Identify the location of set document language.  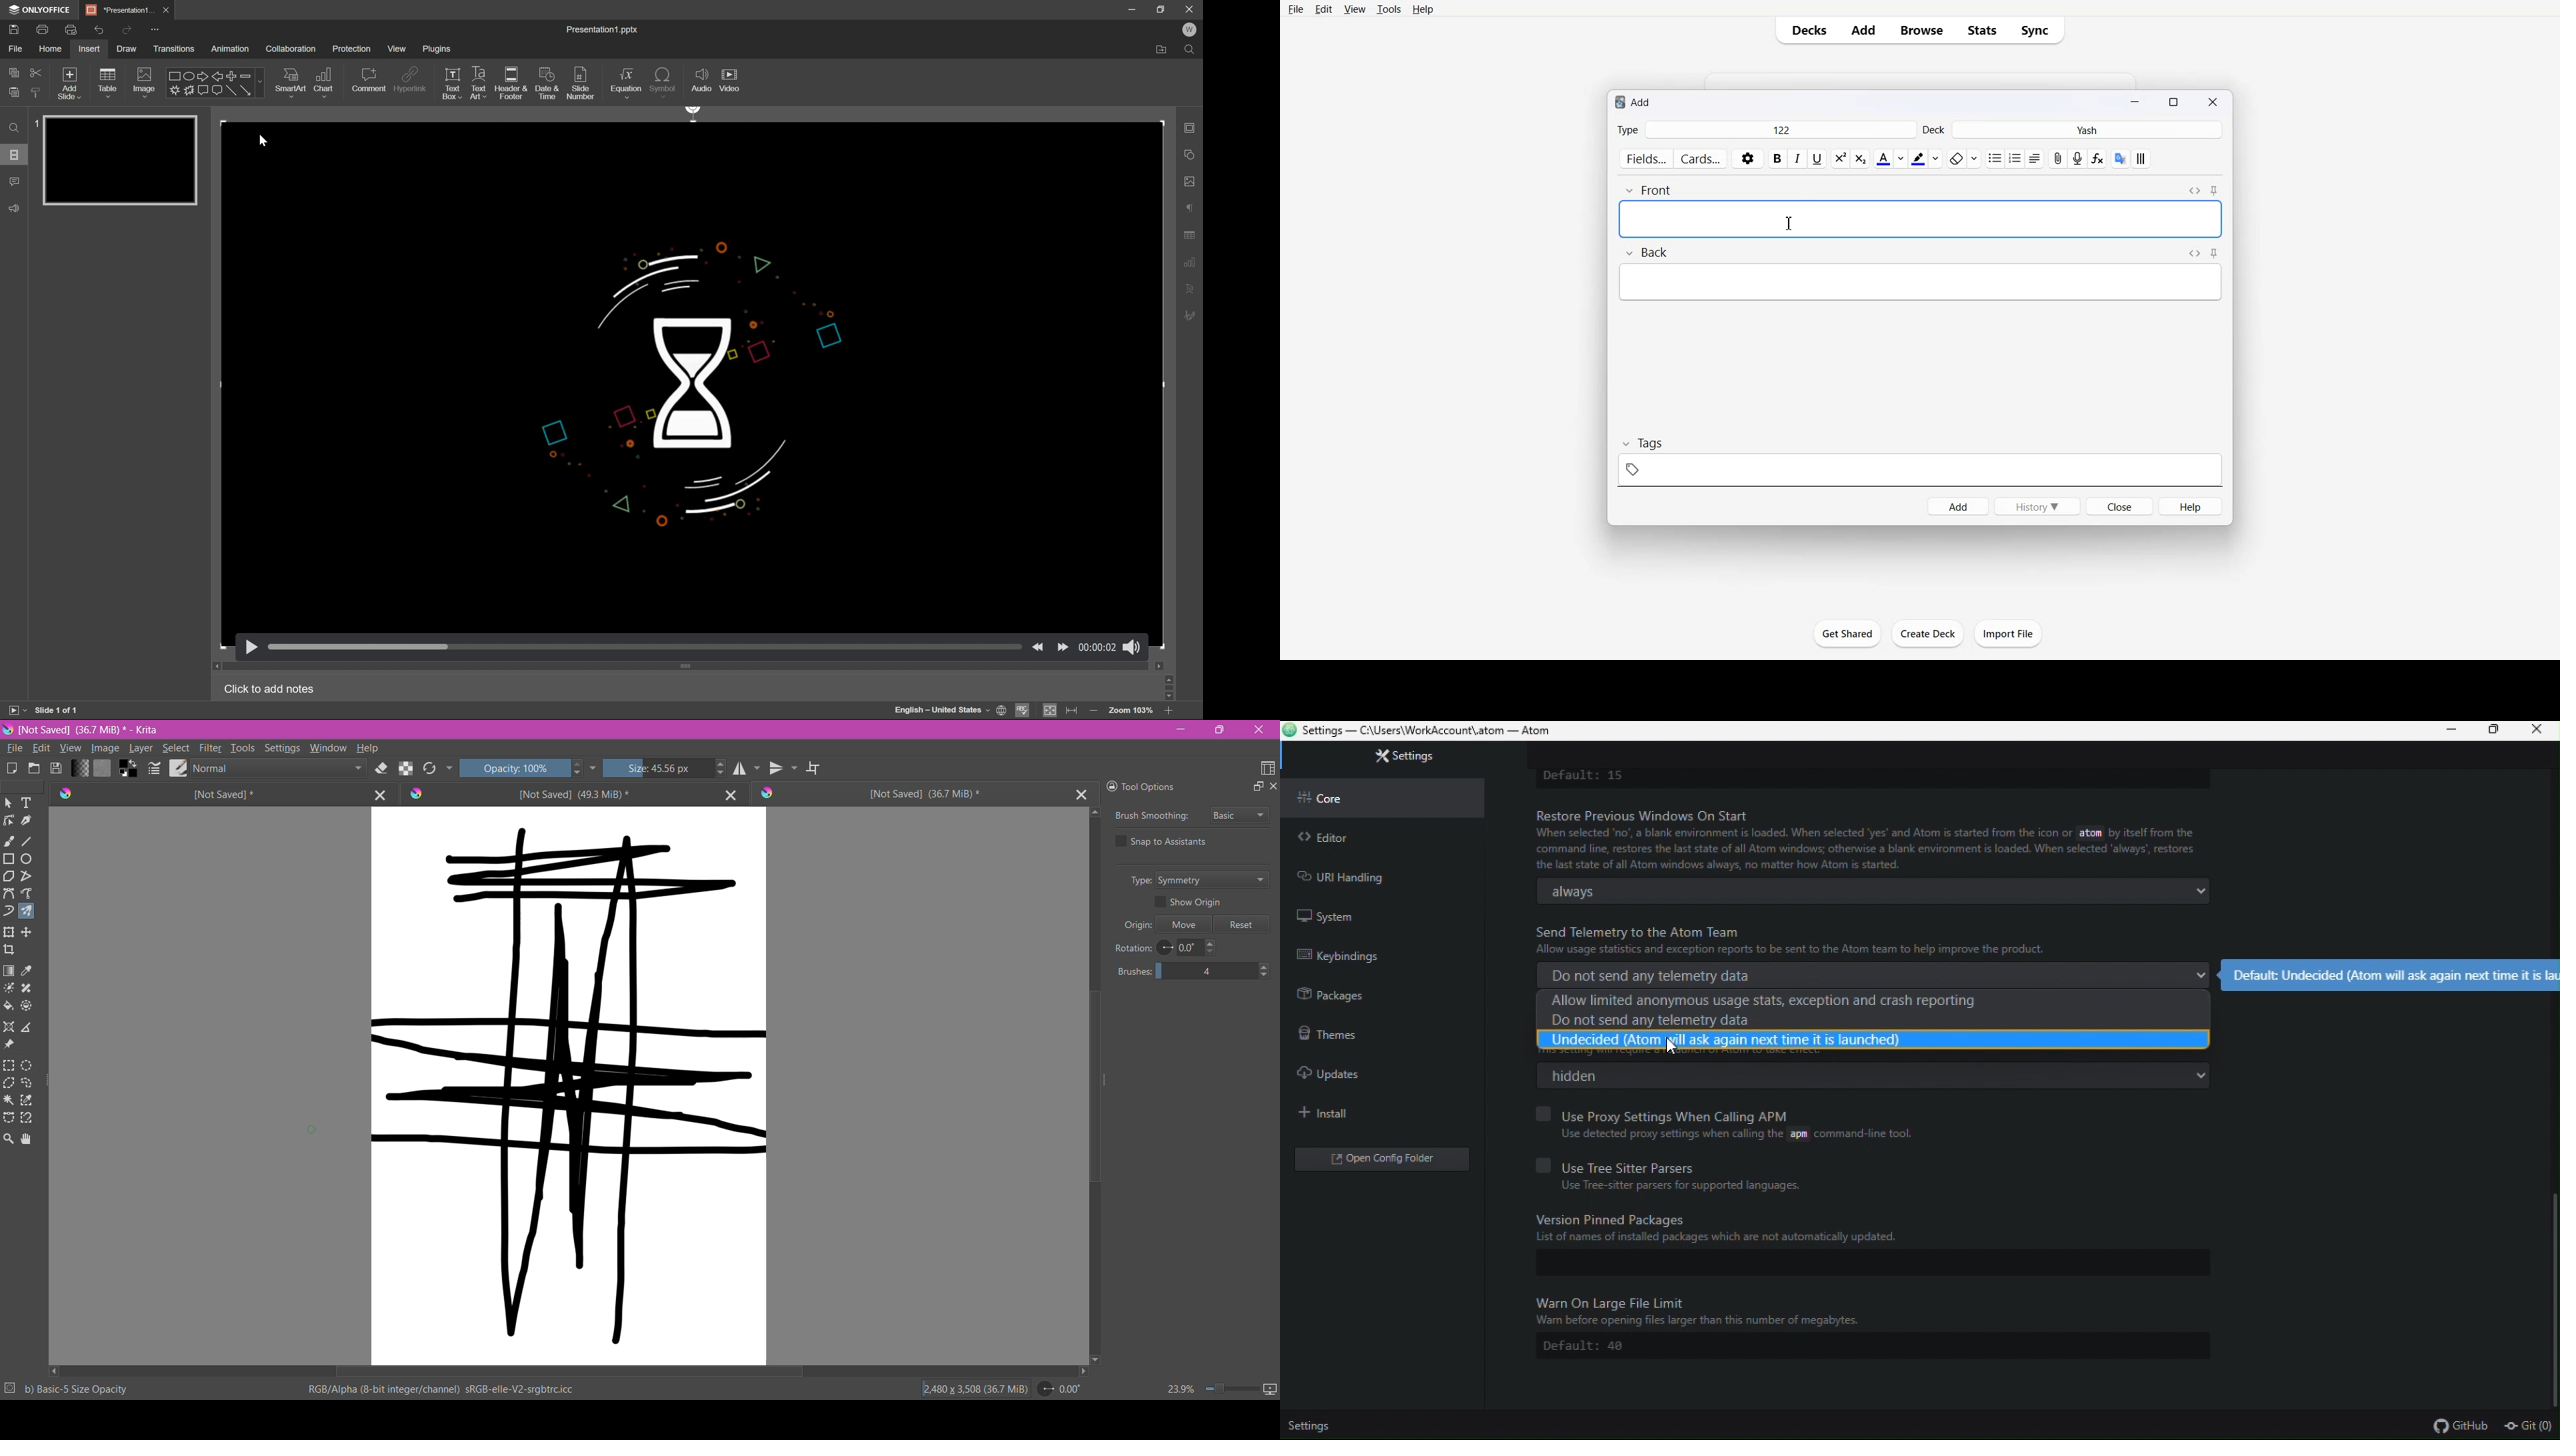
(1002, 710).